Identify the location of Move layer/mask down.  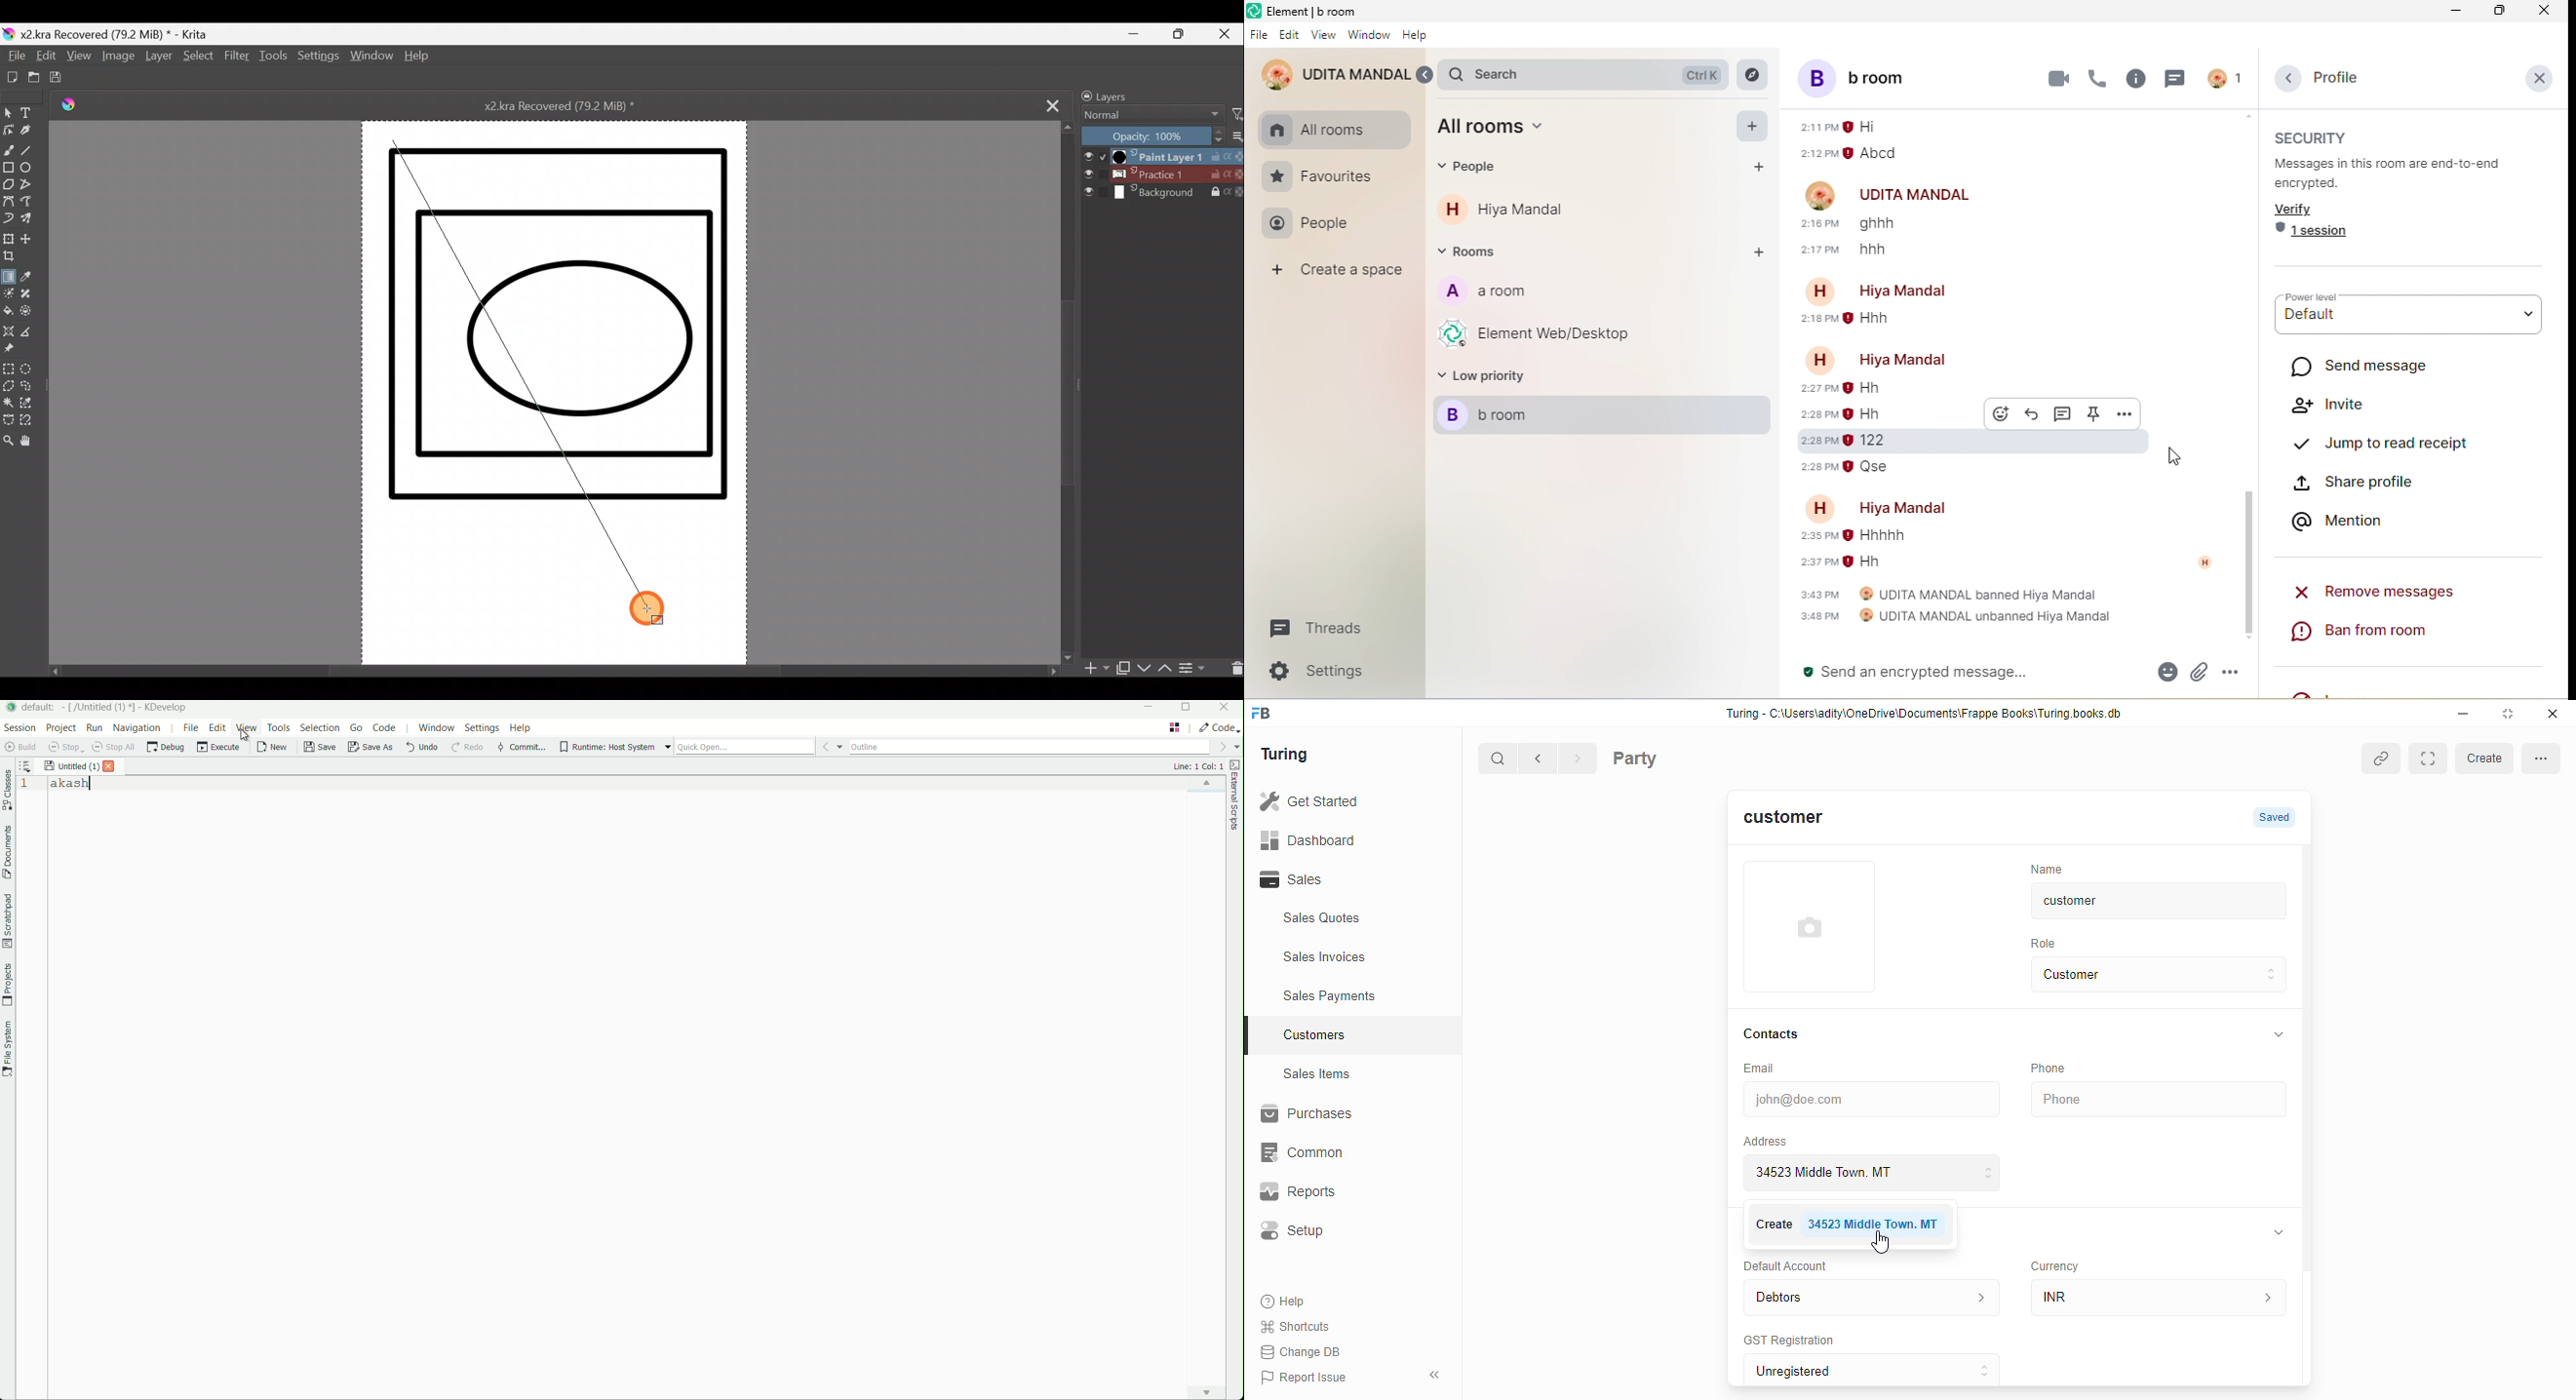
(1143, 668).